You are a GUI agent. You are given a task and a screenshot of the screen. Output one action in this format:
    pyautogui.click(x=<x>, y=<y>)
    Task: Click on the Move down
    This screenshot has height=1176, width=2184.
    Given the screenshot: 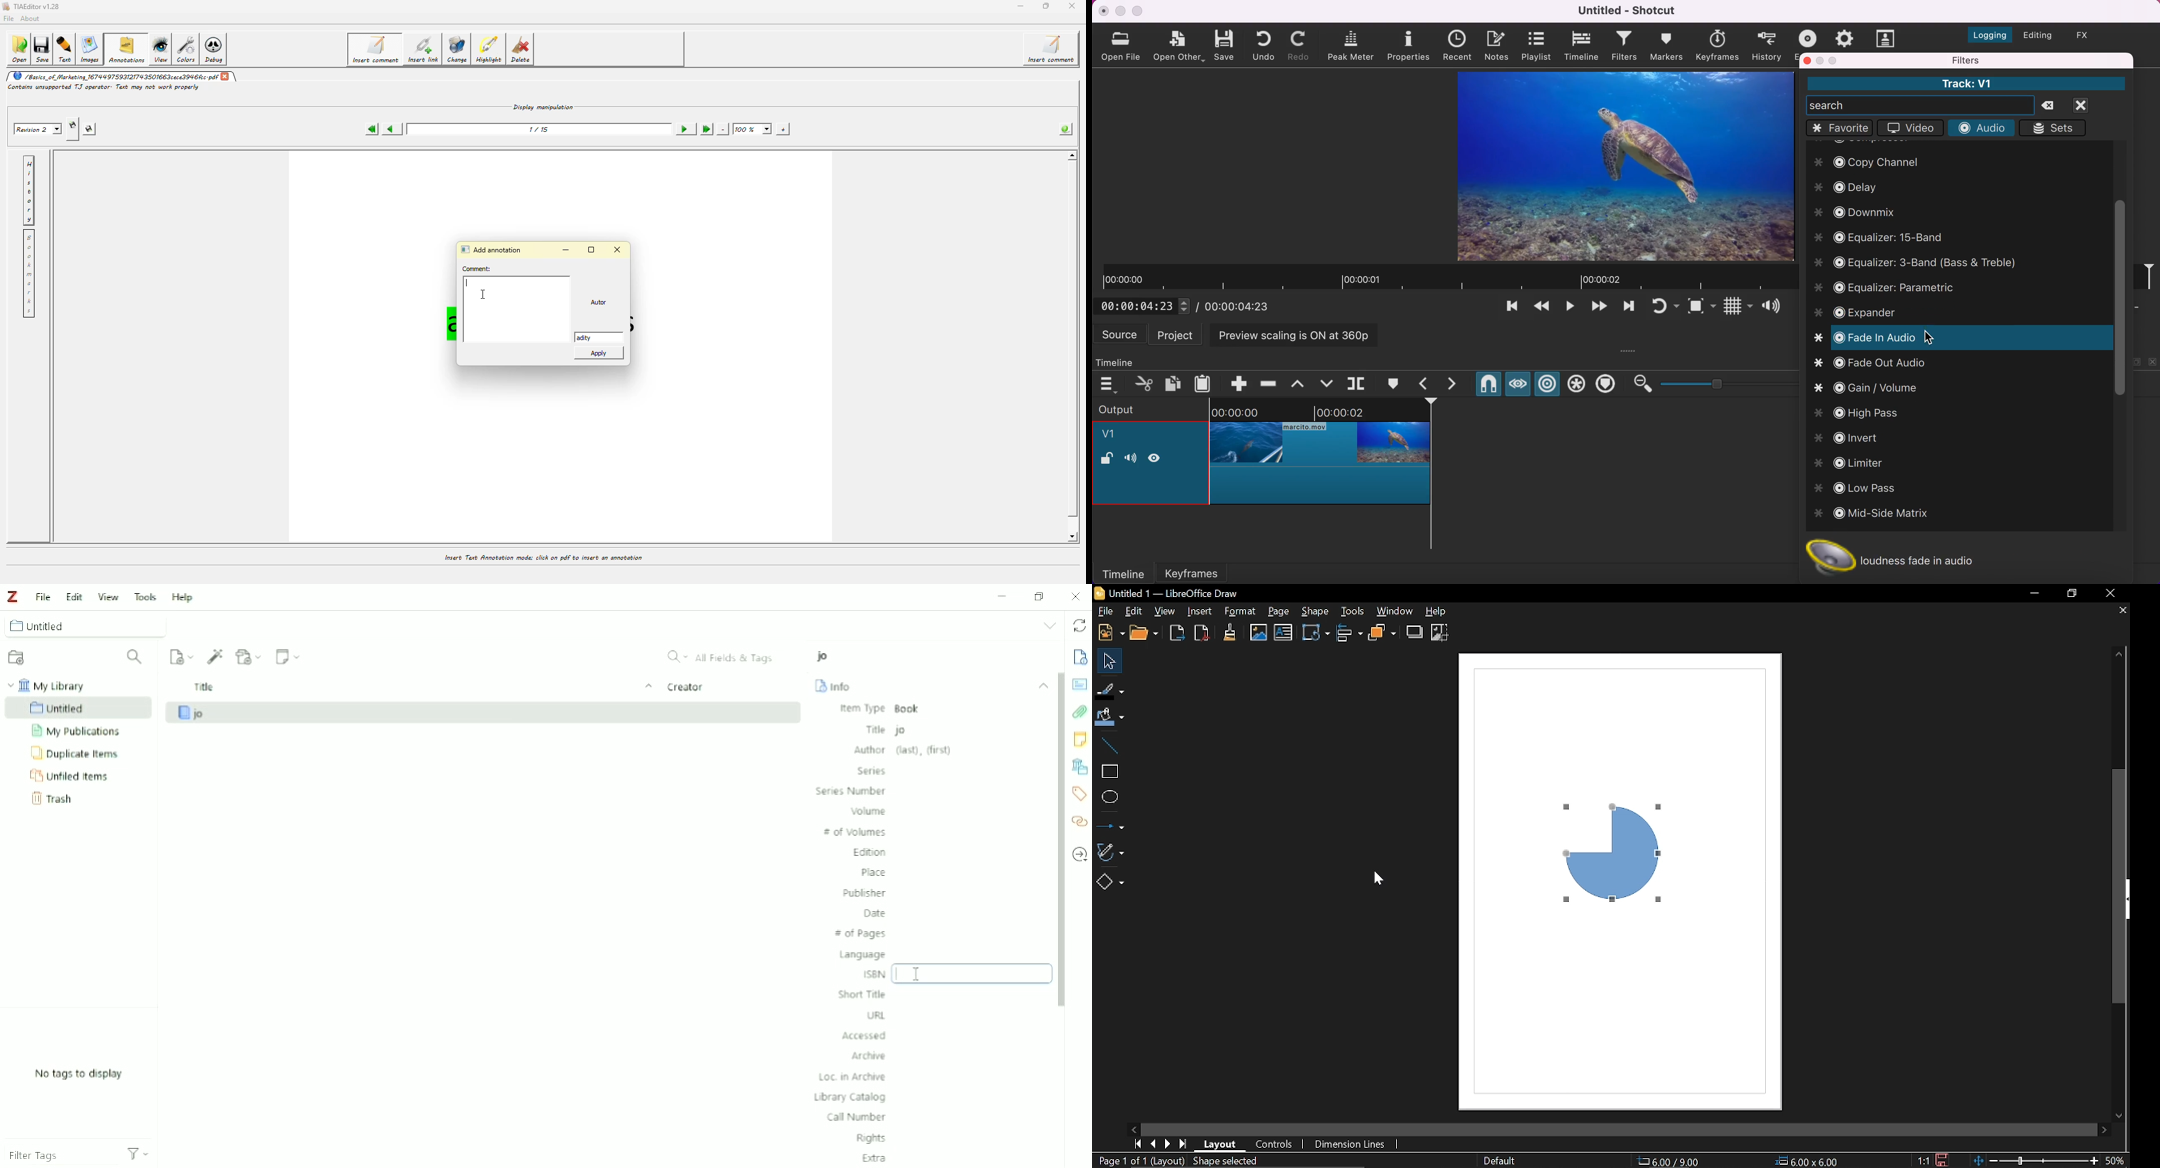 What is the action you would take?
    pyautogui.click(x=2122, y=1114)
    